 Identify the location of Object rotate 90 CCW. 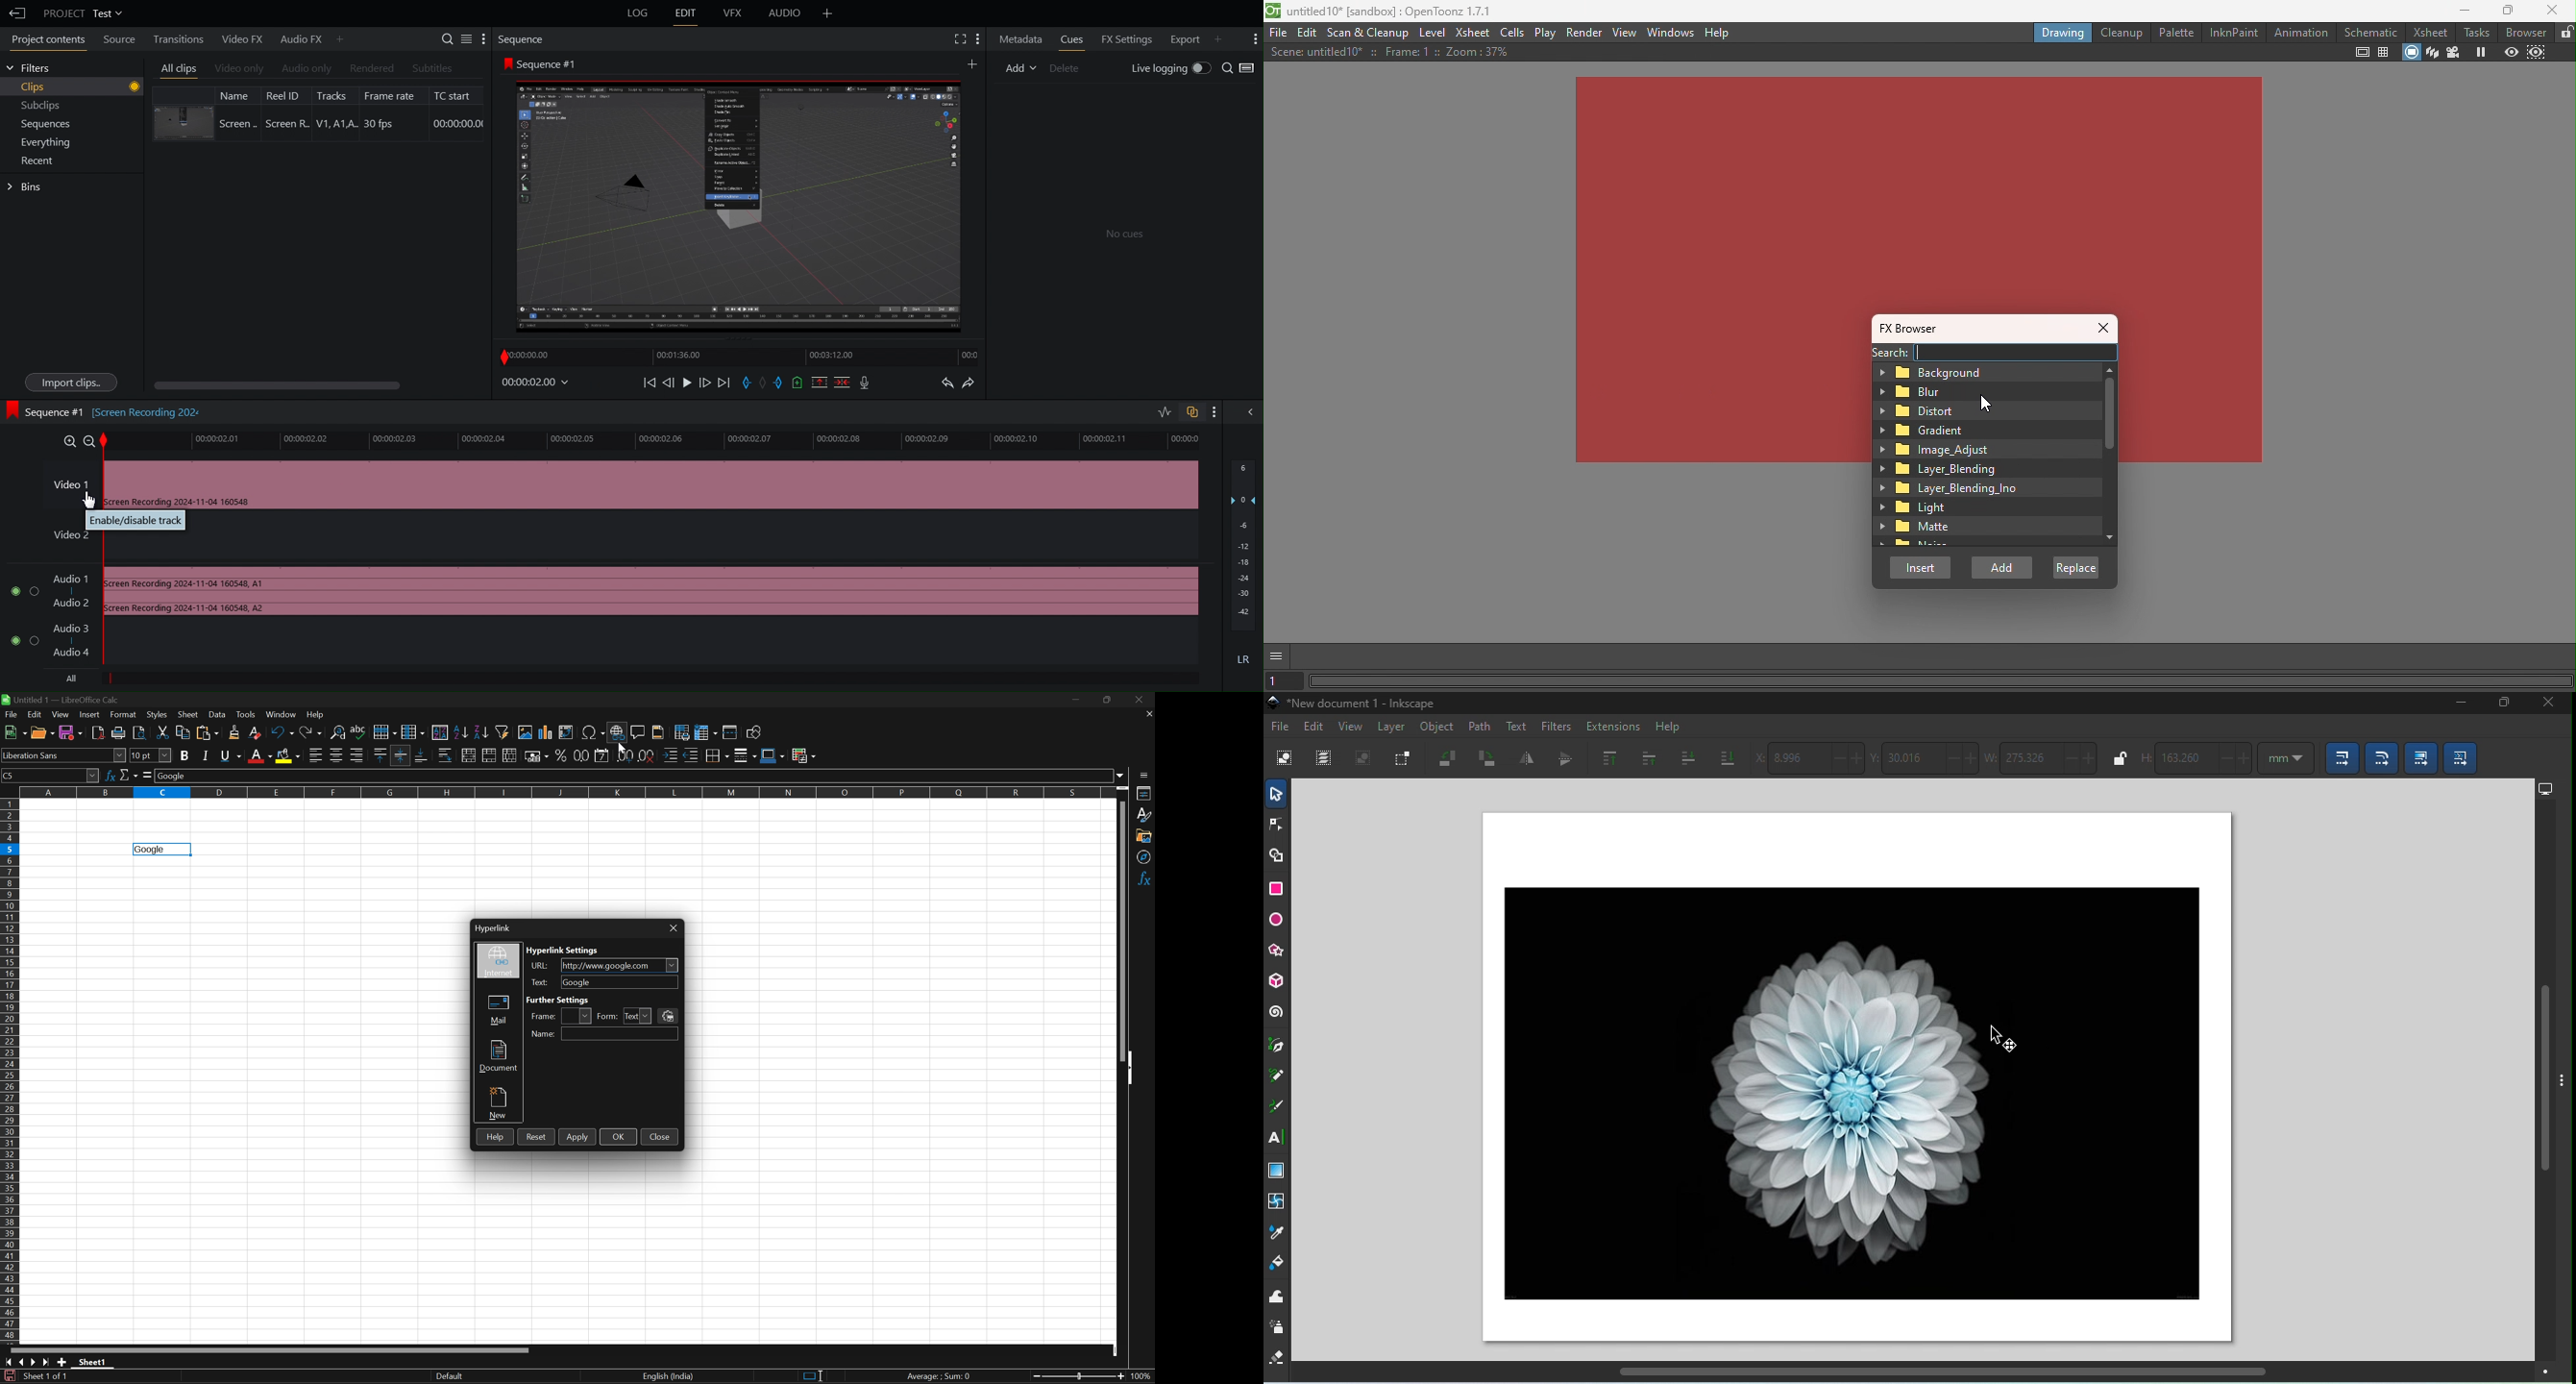
(1451, 760).